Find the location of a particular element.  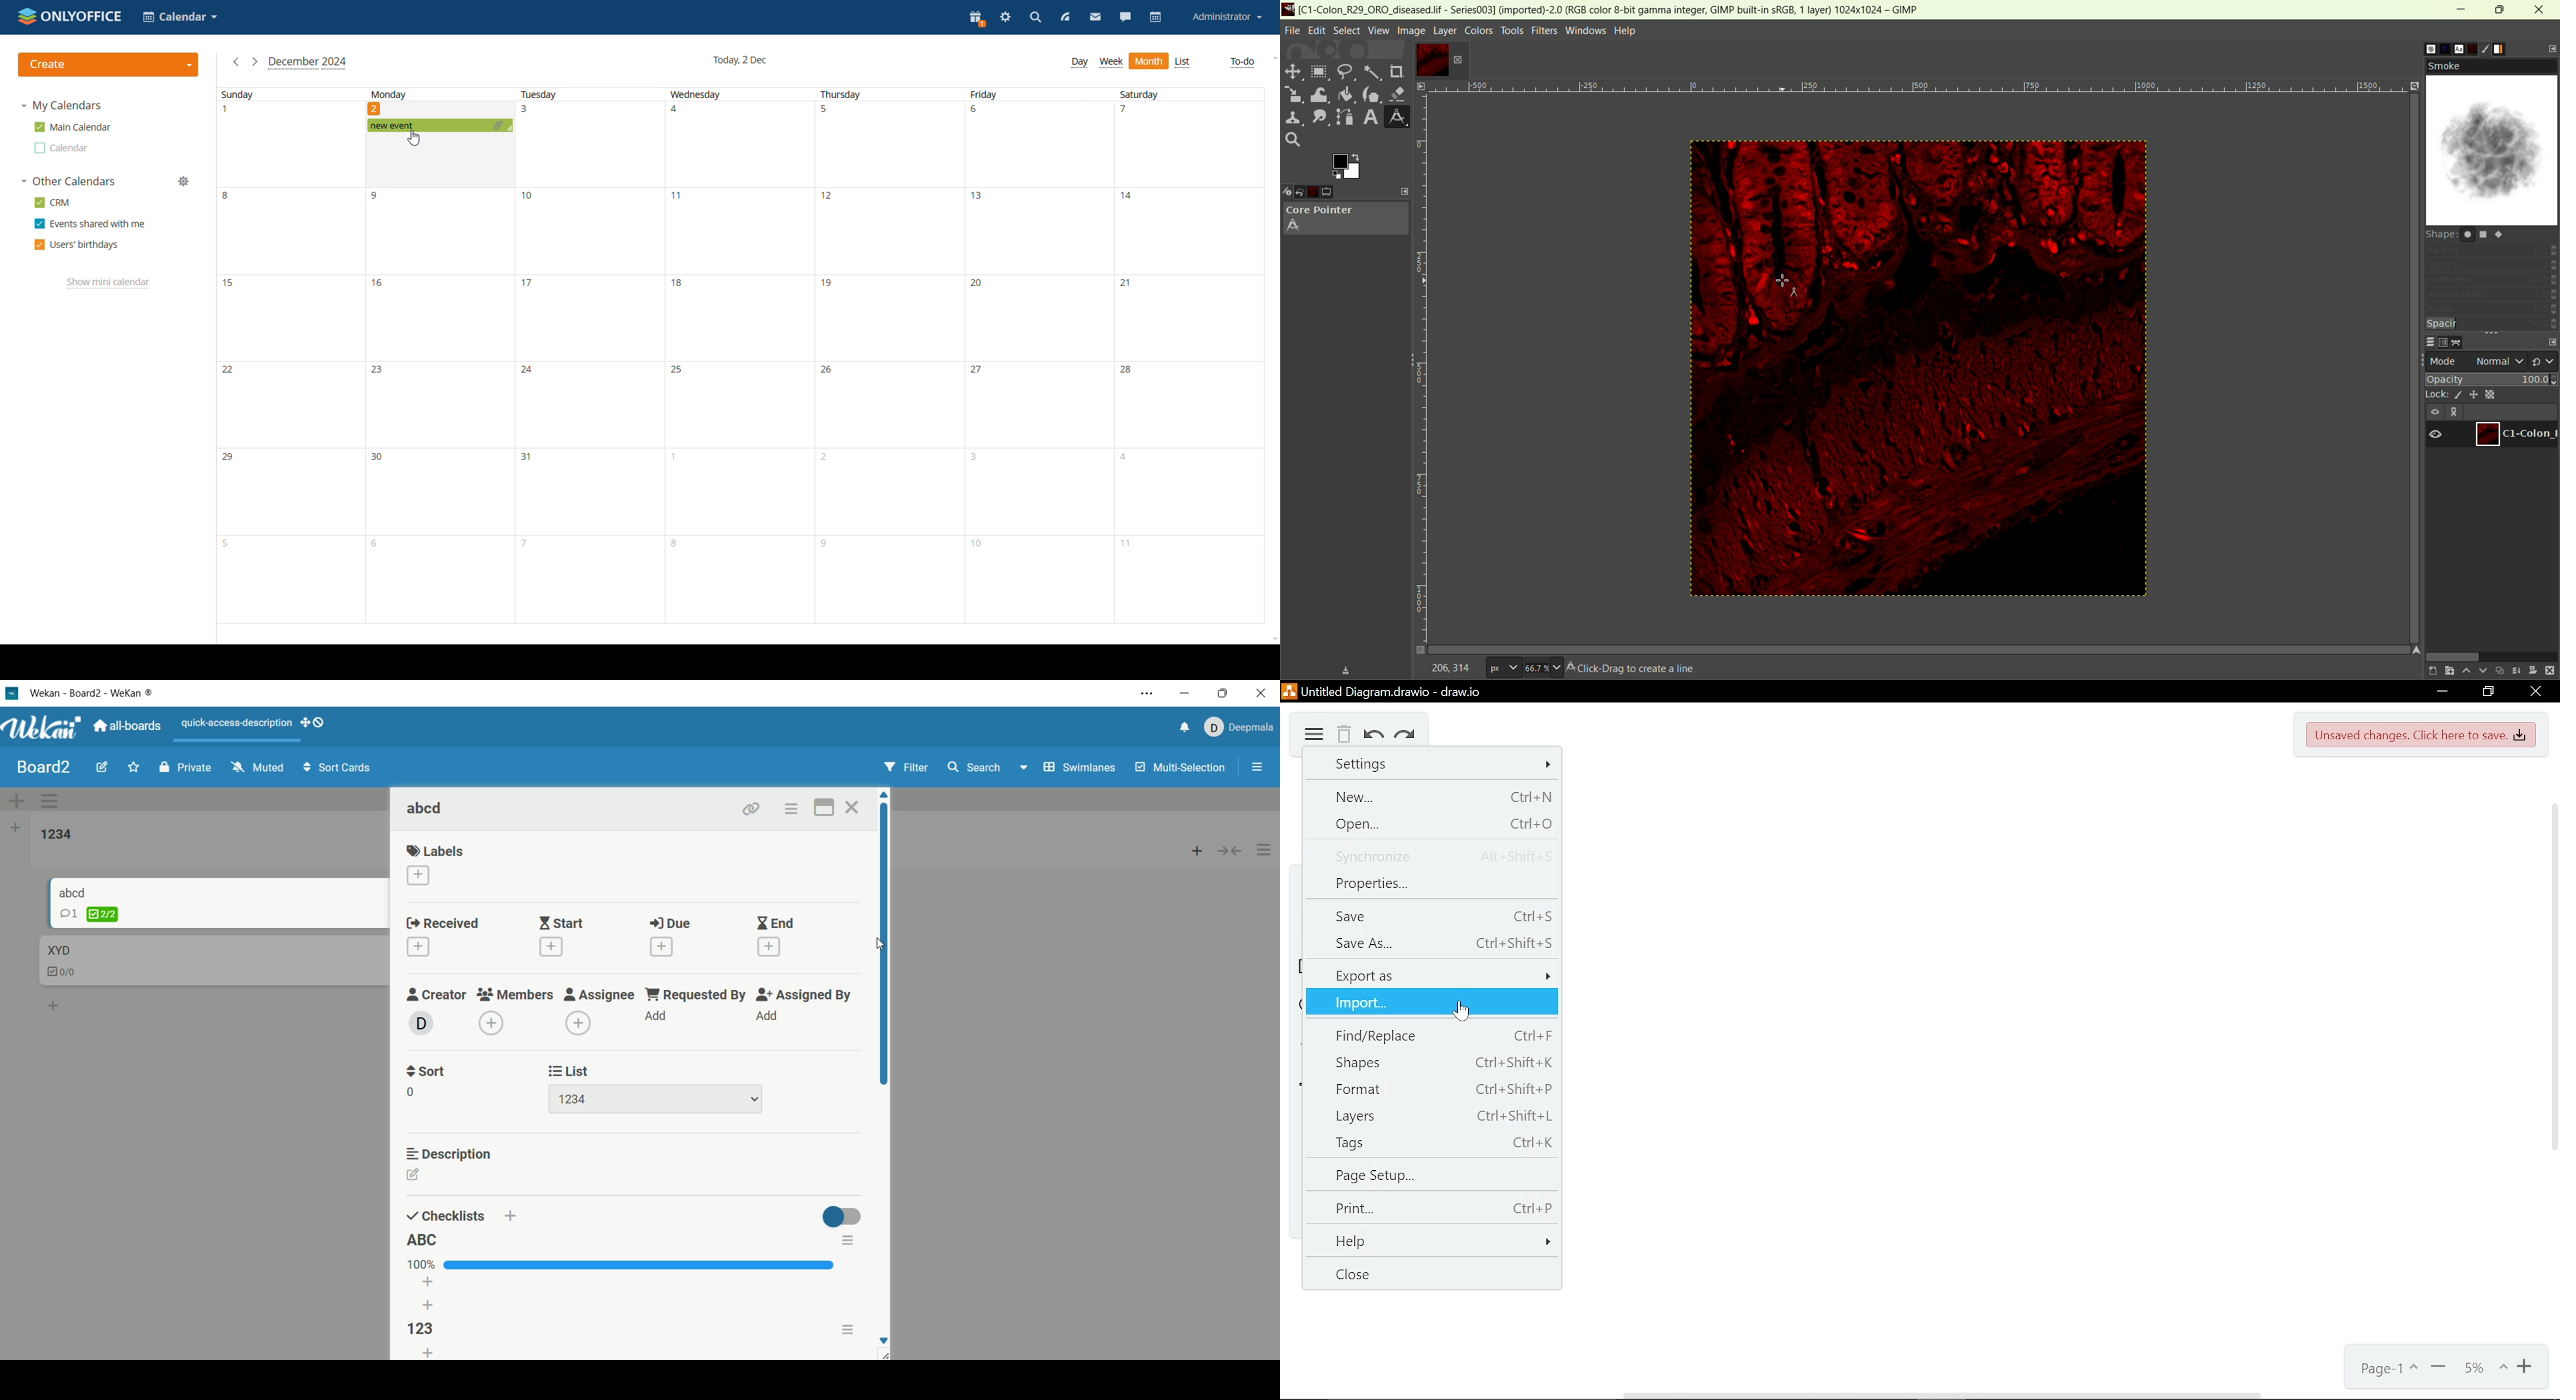

image is located at coordinates (1410, 31).